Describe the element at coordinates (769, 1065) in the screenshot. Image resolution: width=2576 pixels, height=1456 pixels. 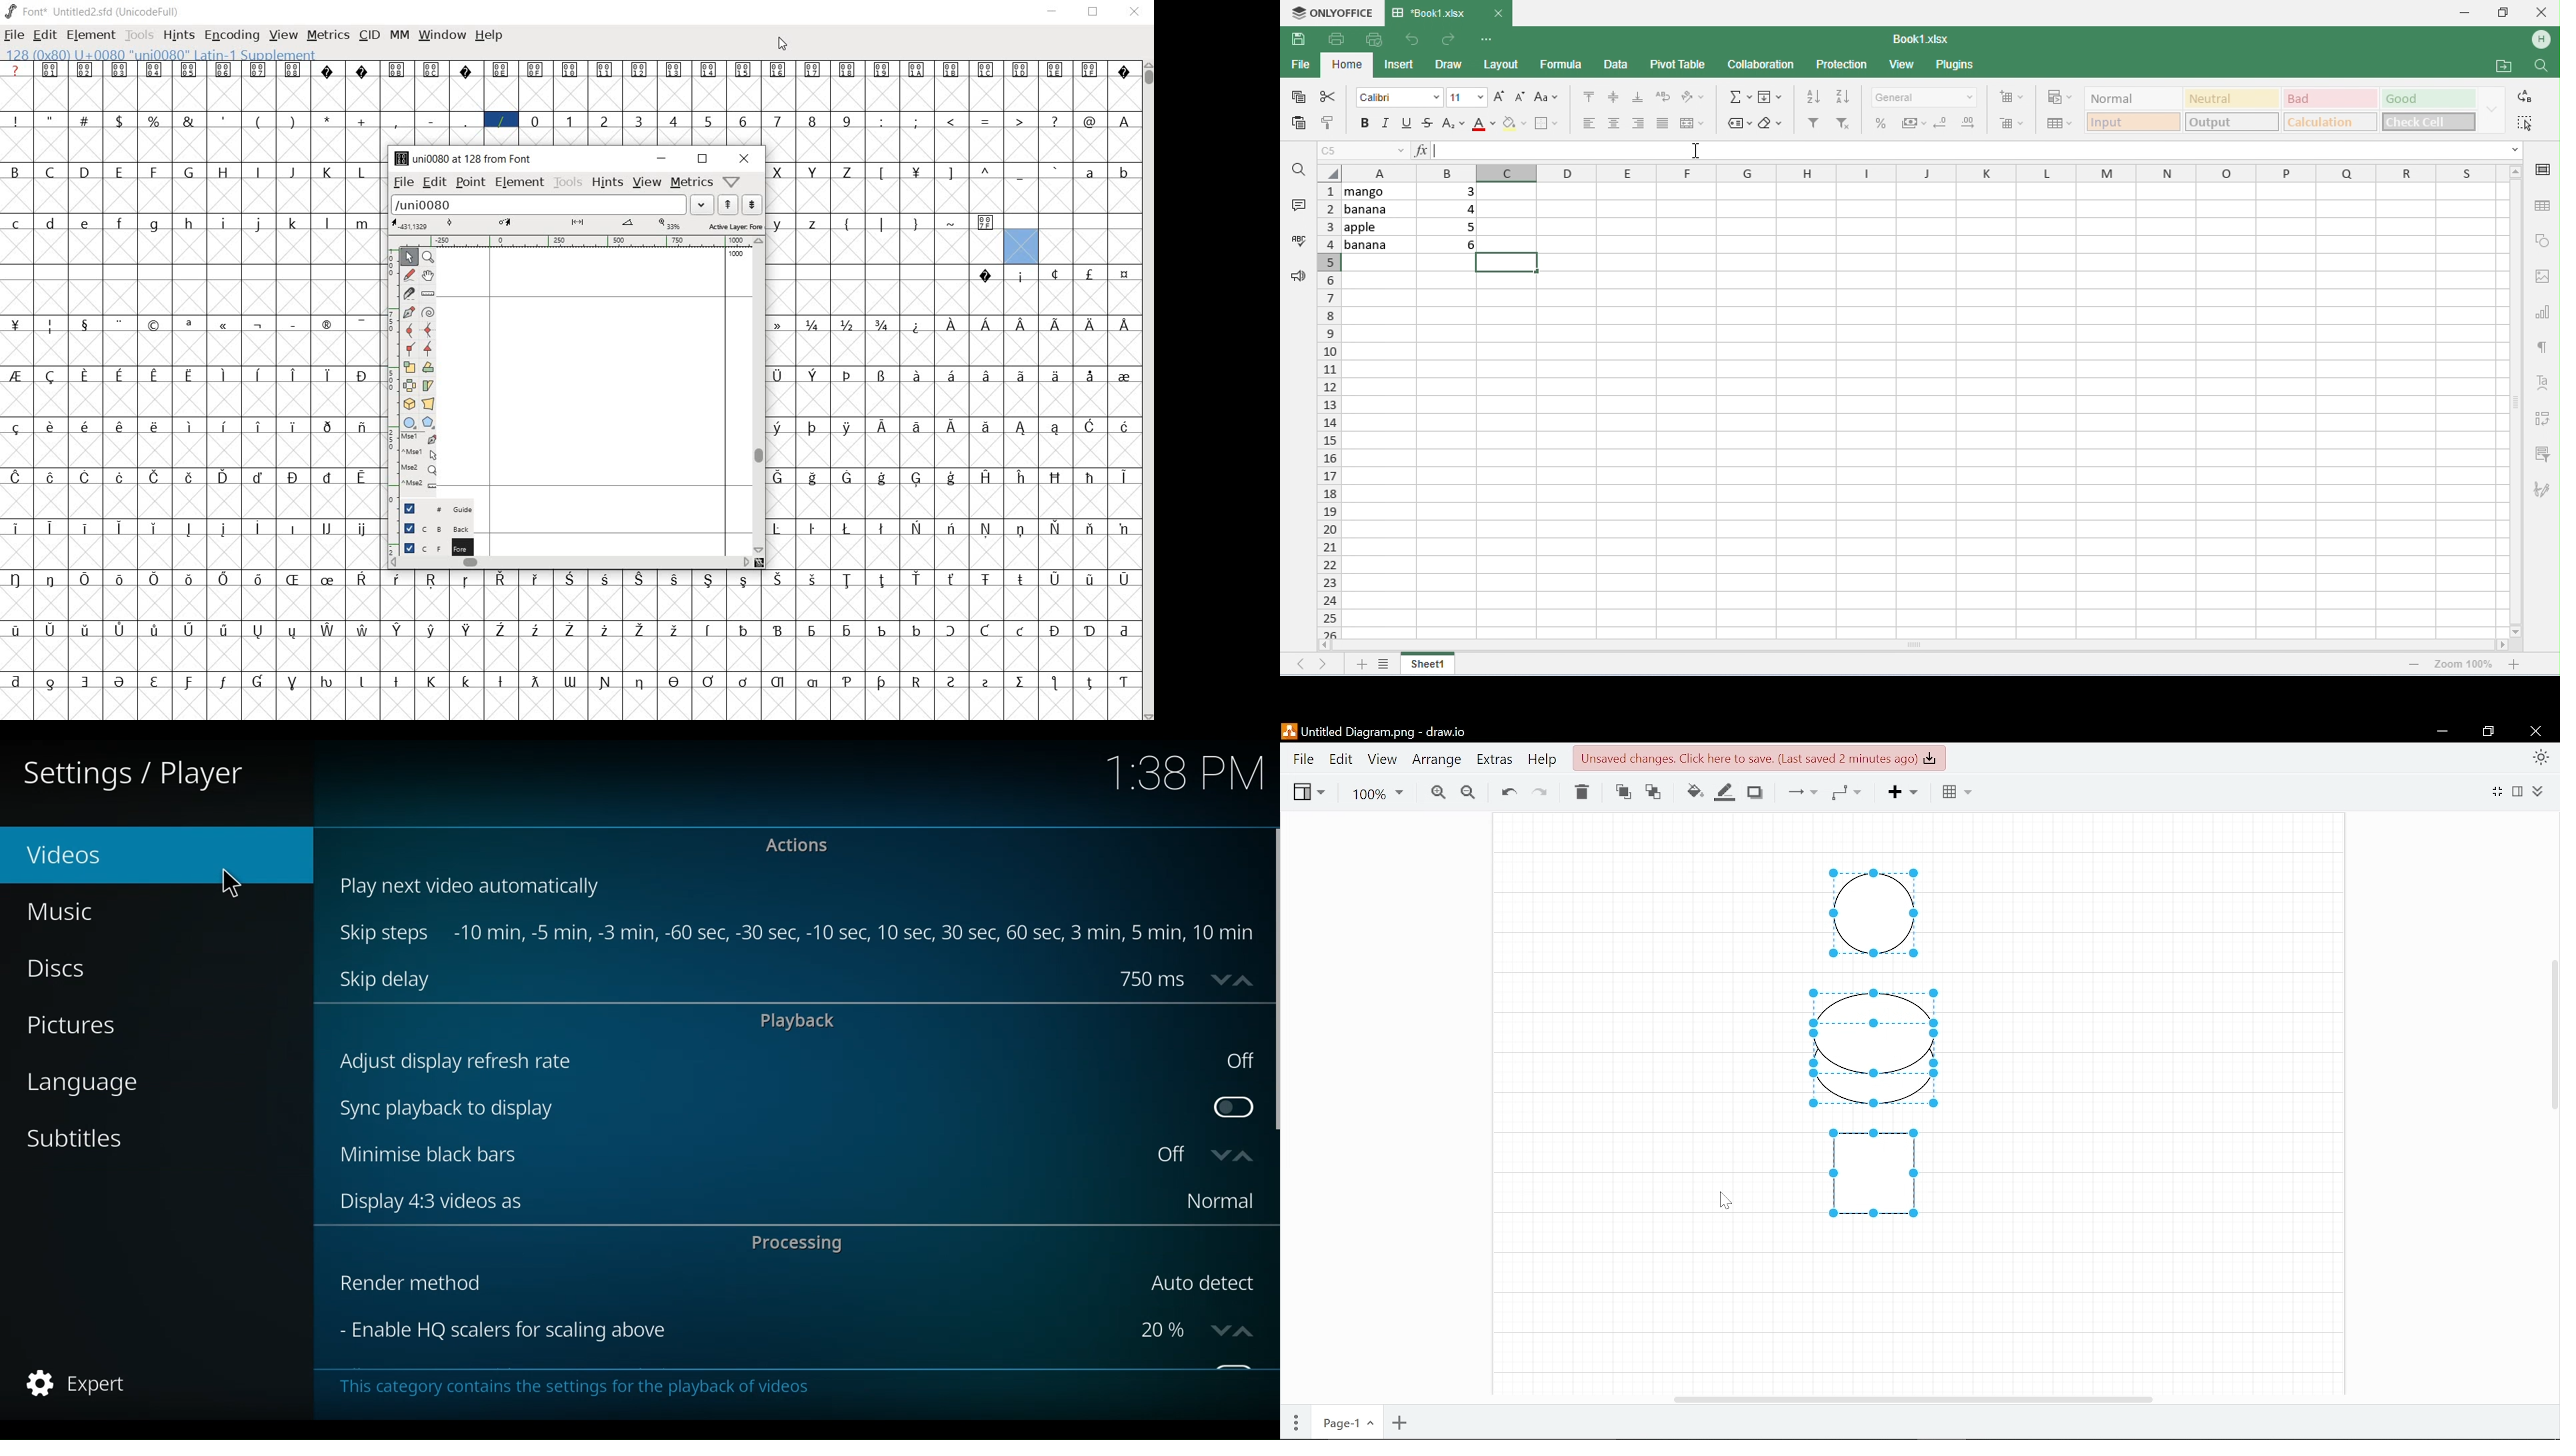
I see `Adjust display refresh rate` at that location.